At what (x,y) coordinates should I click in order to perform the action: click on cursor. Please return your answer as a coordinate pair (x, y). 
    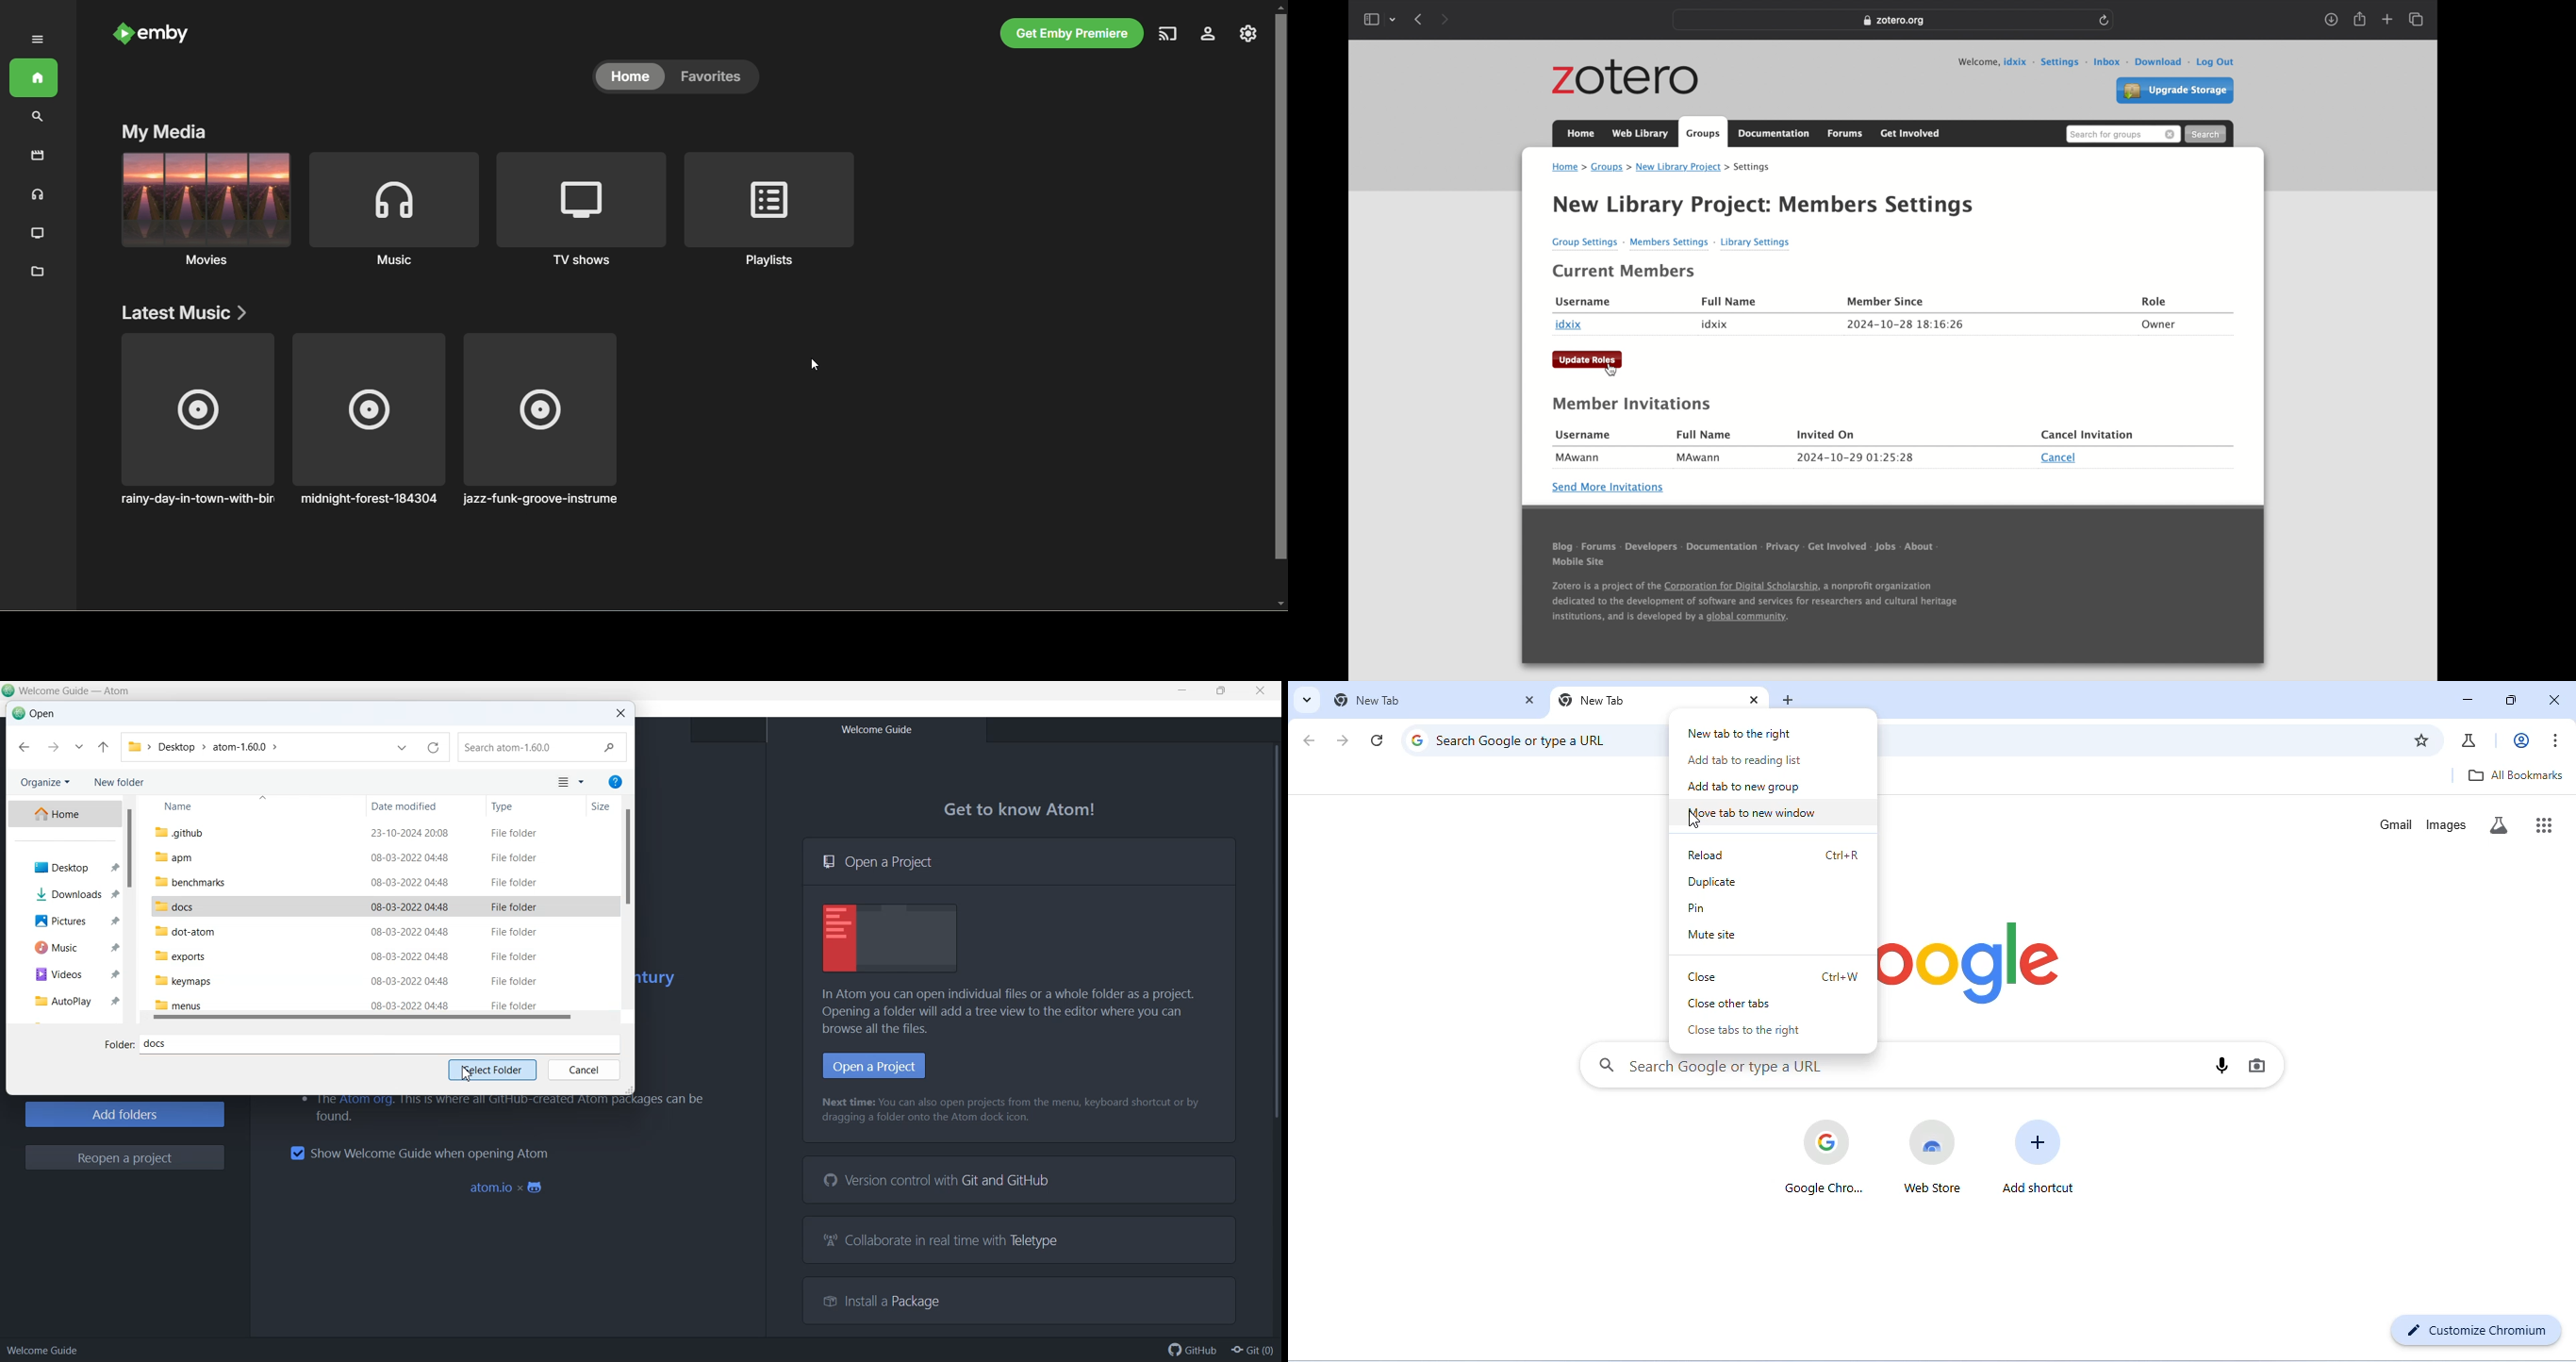
    Looking at the image, I should click on (1611, 370).